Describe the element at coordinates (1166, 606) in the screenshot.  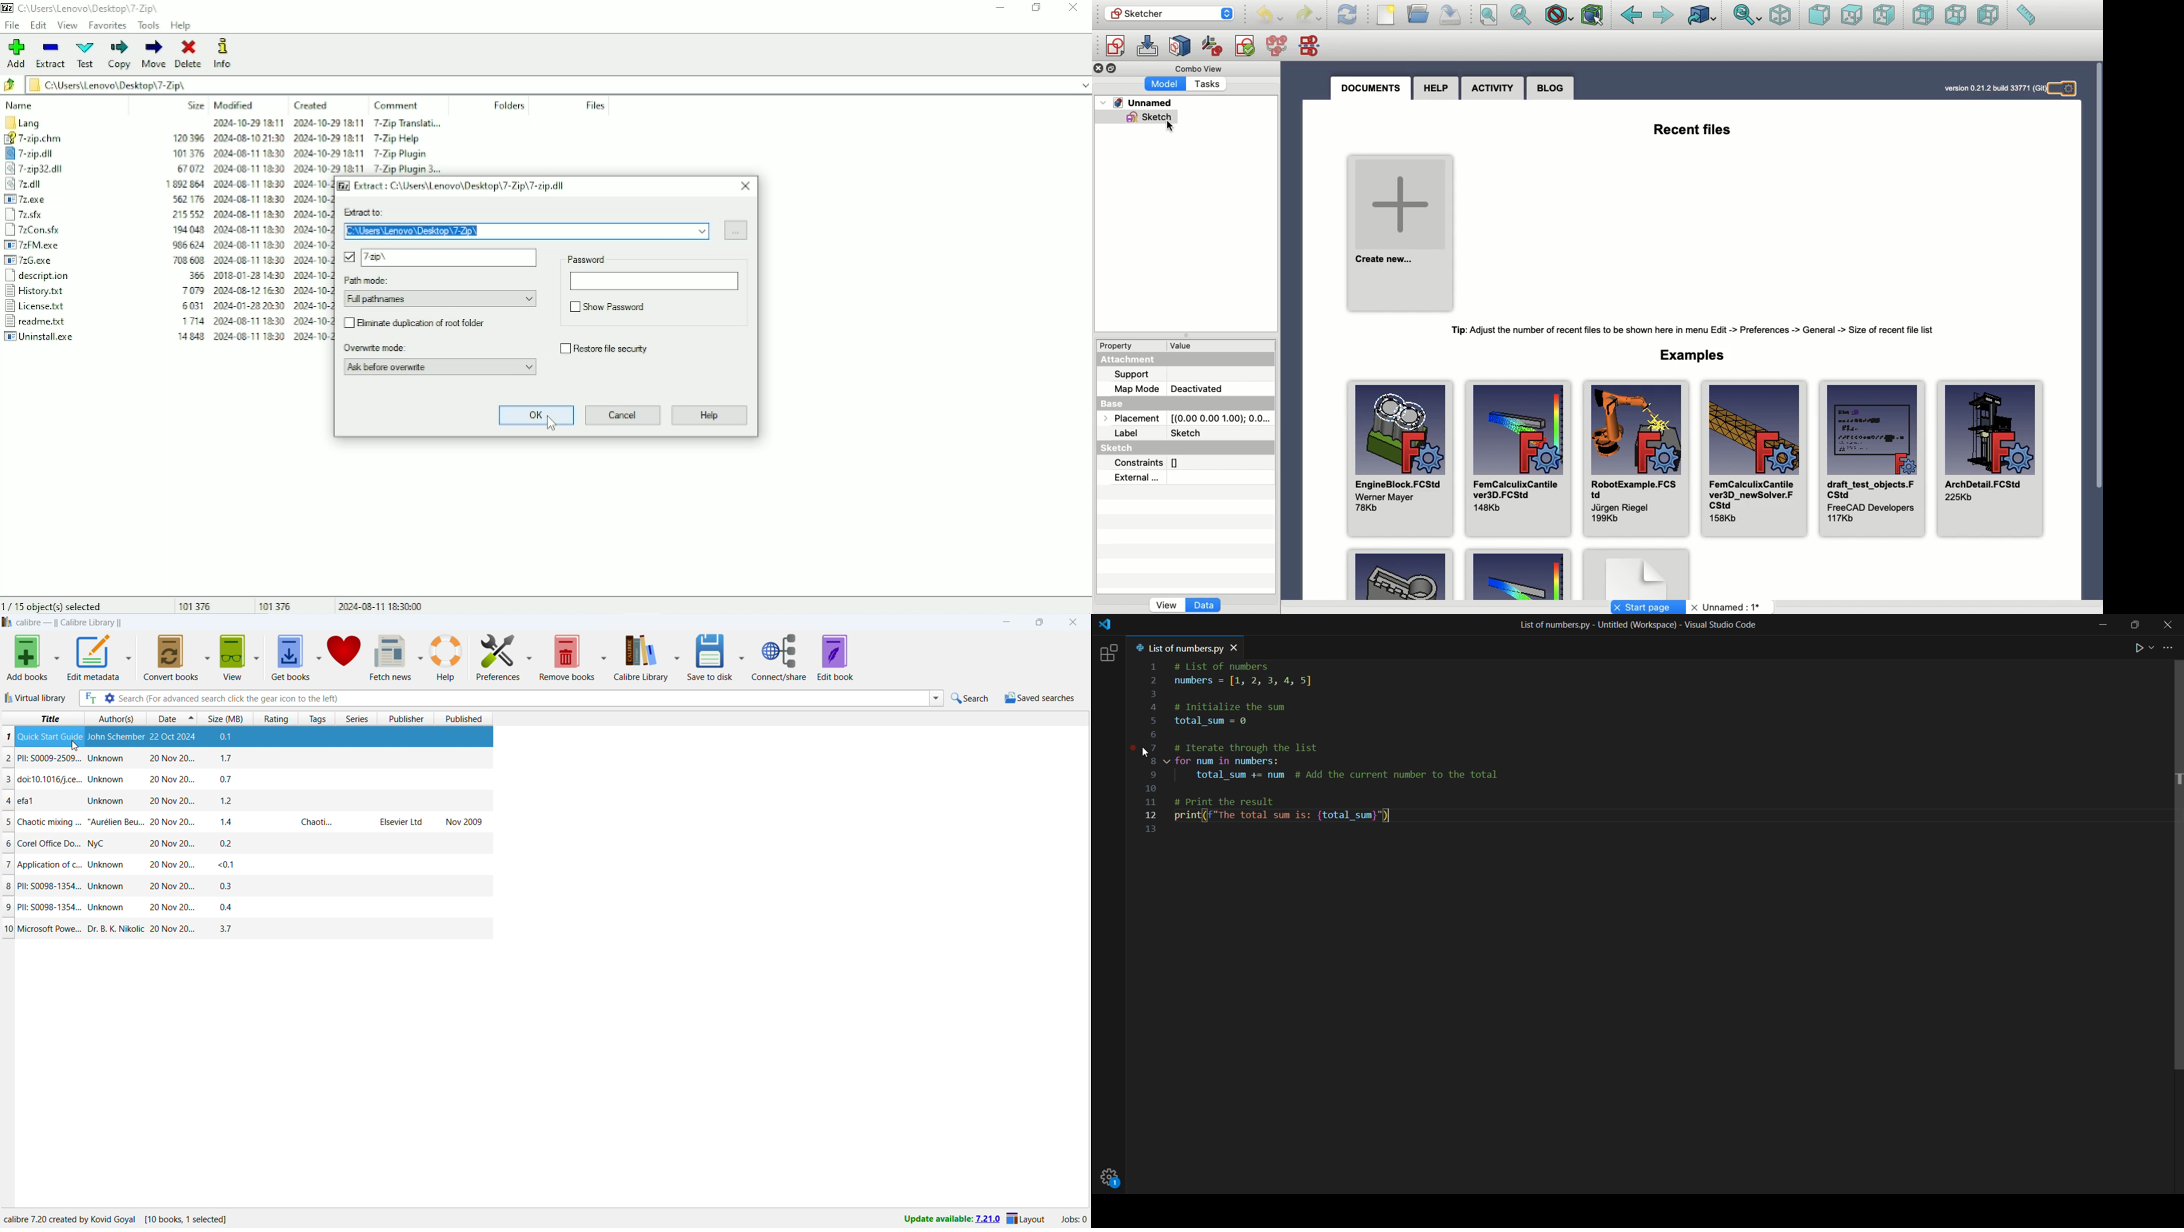
I see `View` at that location.